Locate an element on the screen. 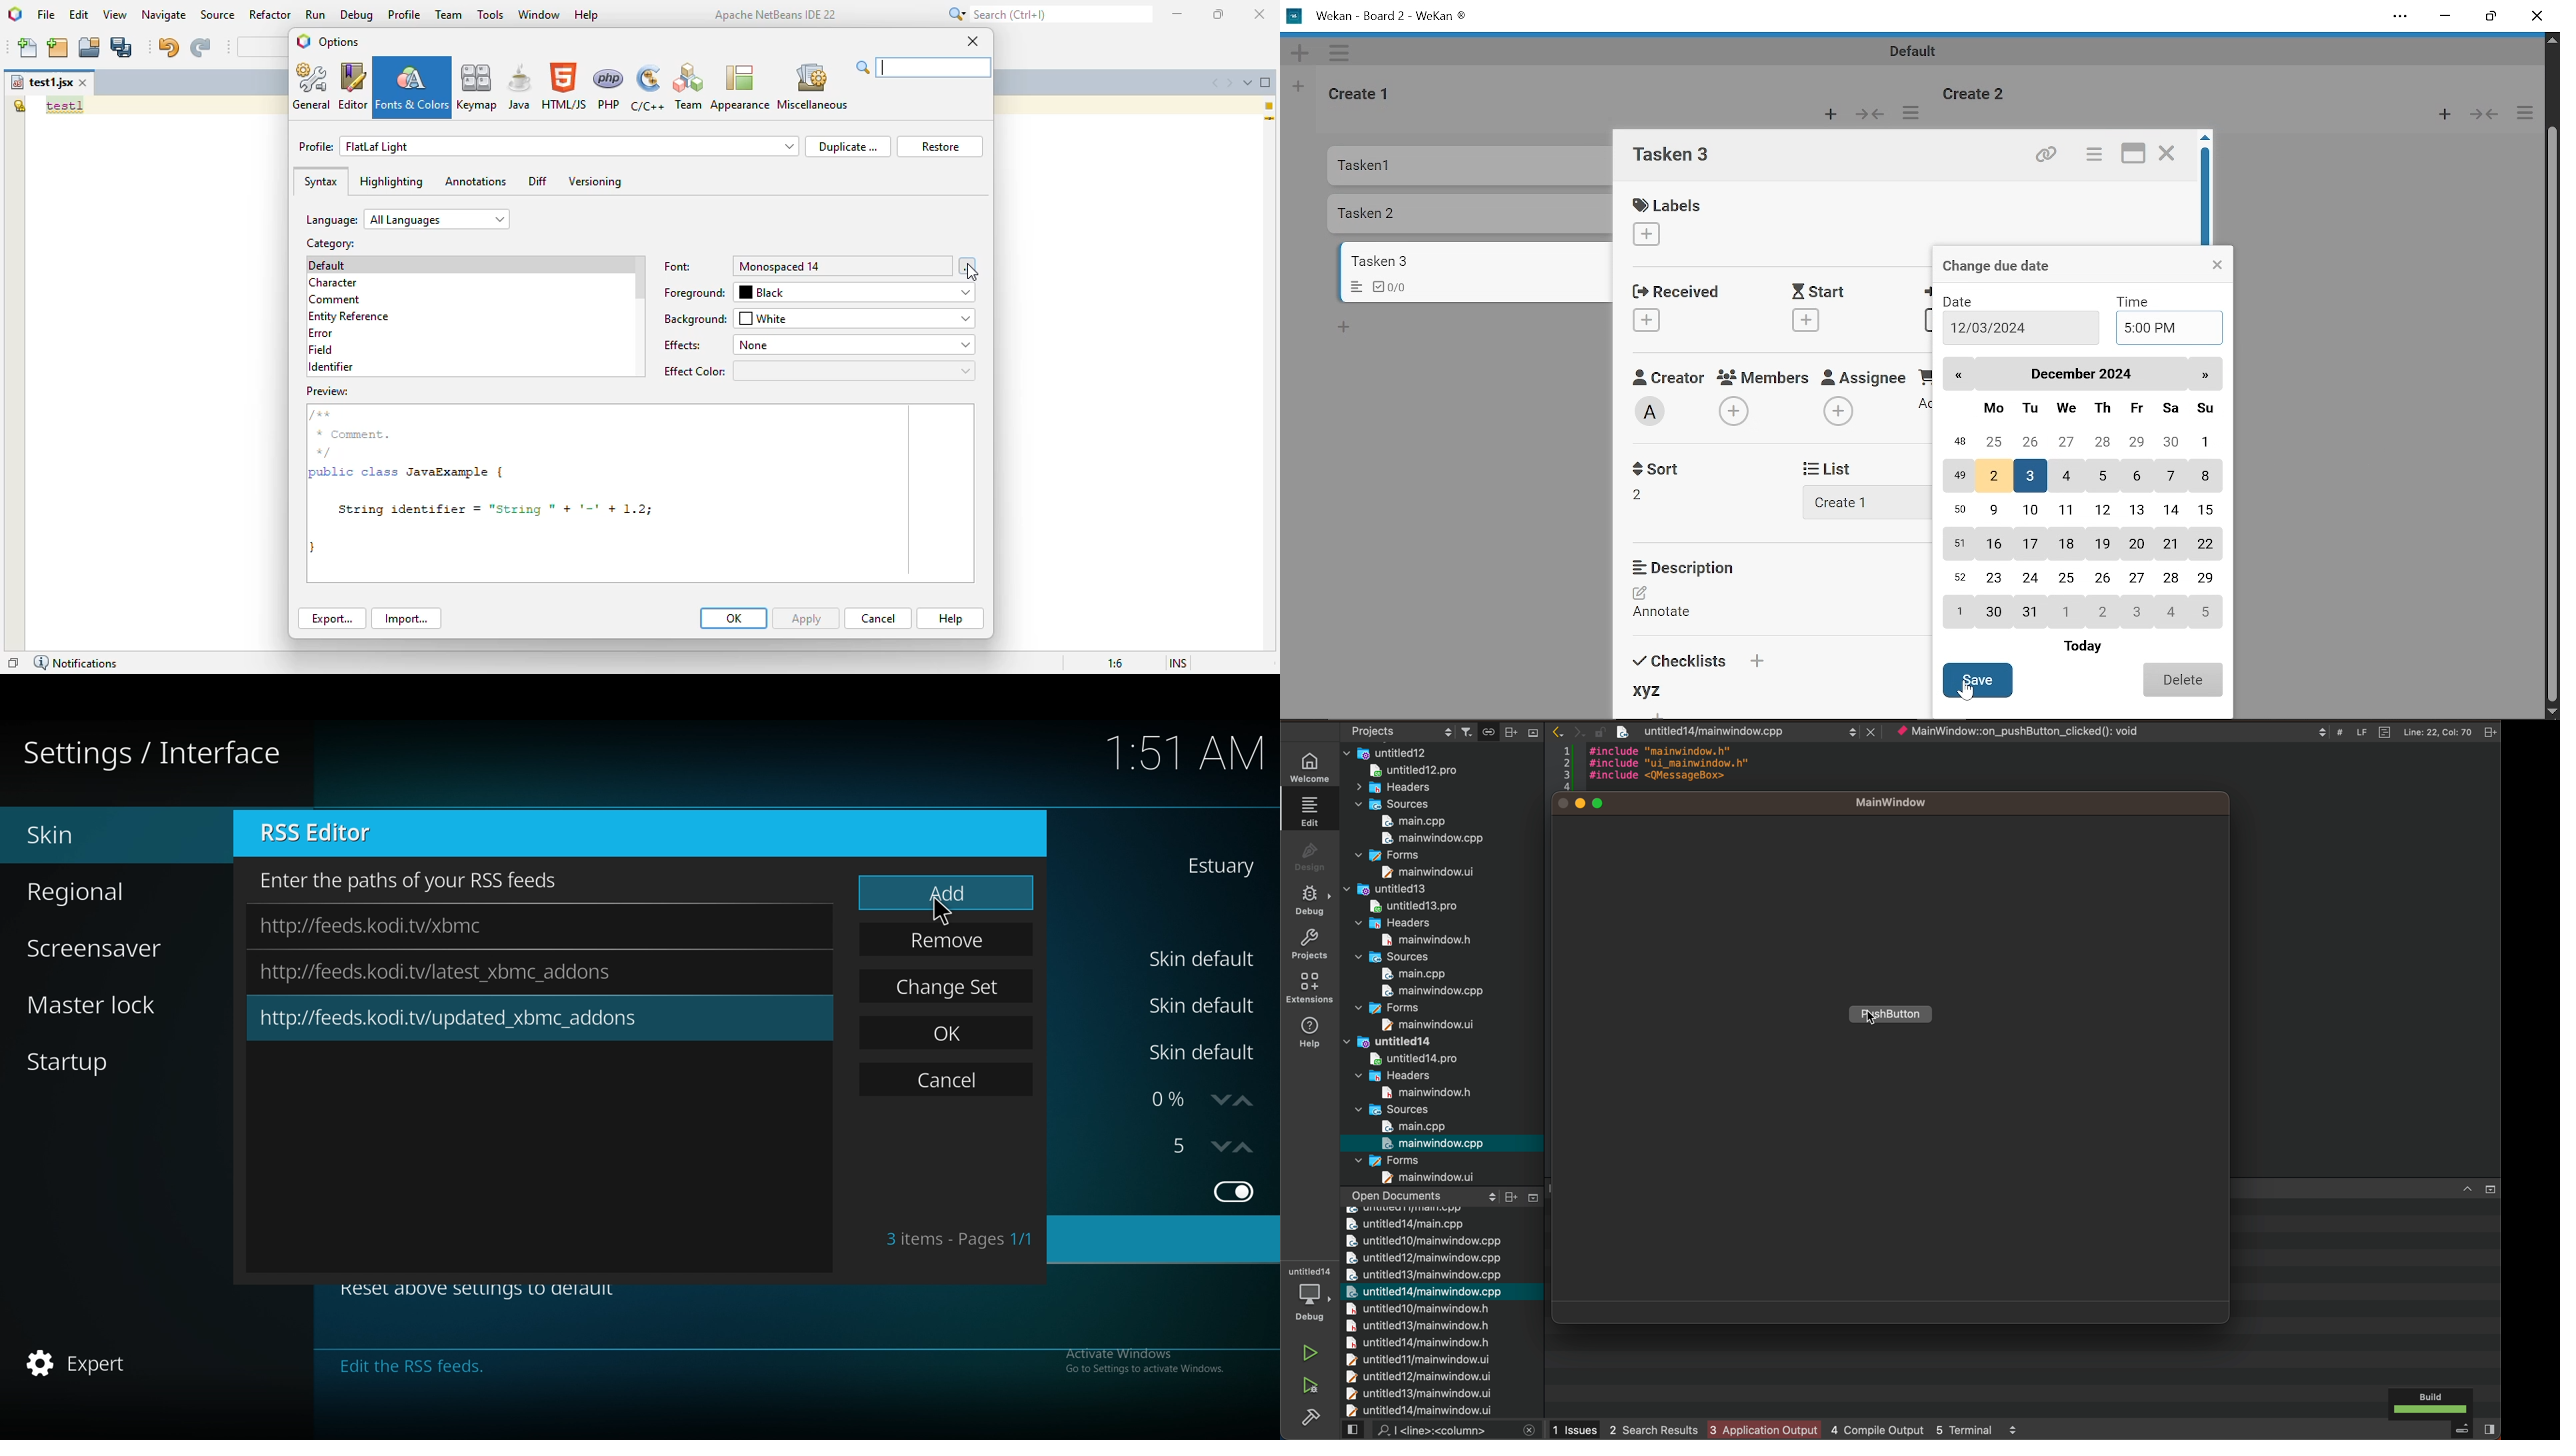 The width and height of the screenshot is (2576, 1456). } is located at coordinates (318, 547).